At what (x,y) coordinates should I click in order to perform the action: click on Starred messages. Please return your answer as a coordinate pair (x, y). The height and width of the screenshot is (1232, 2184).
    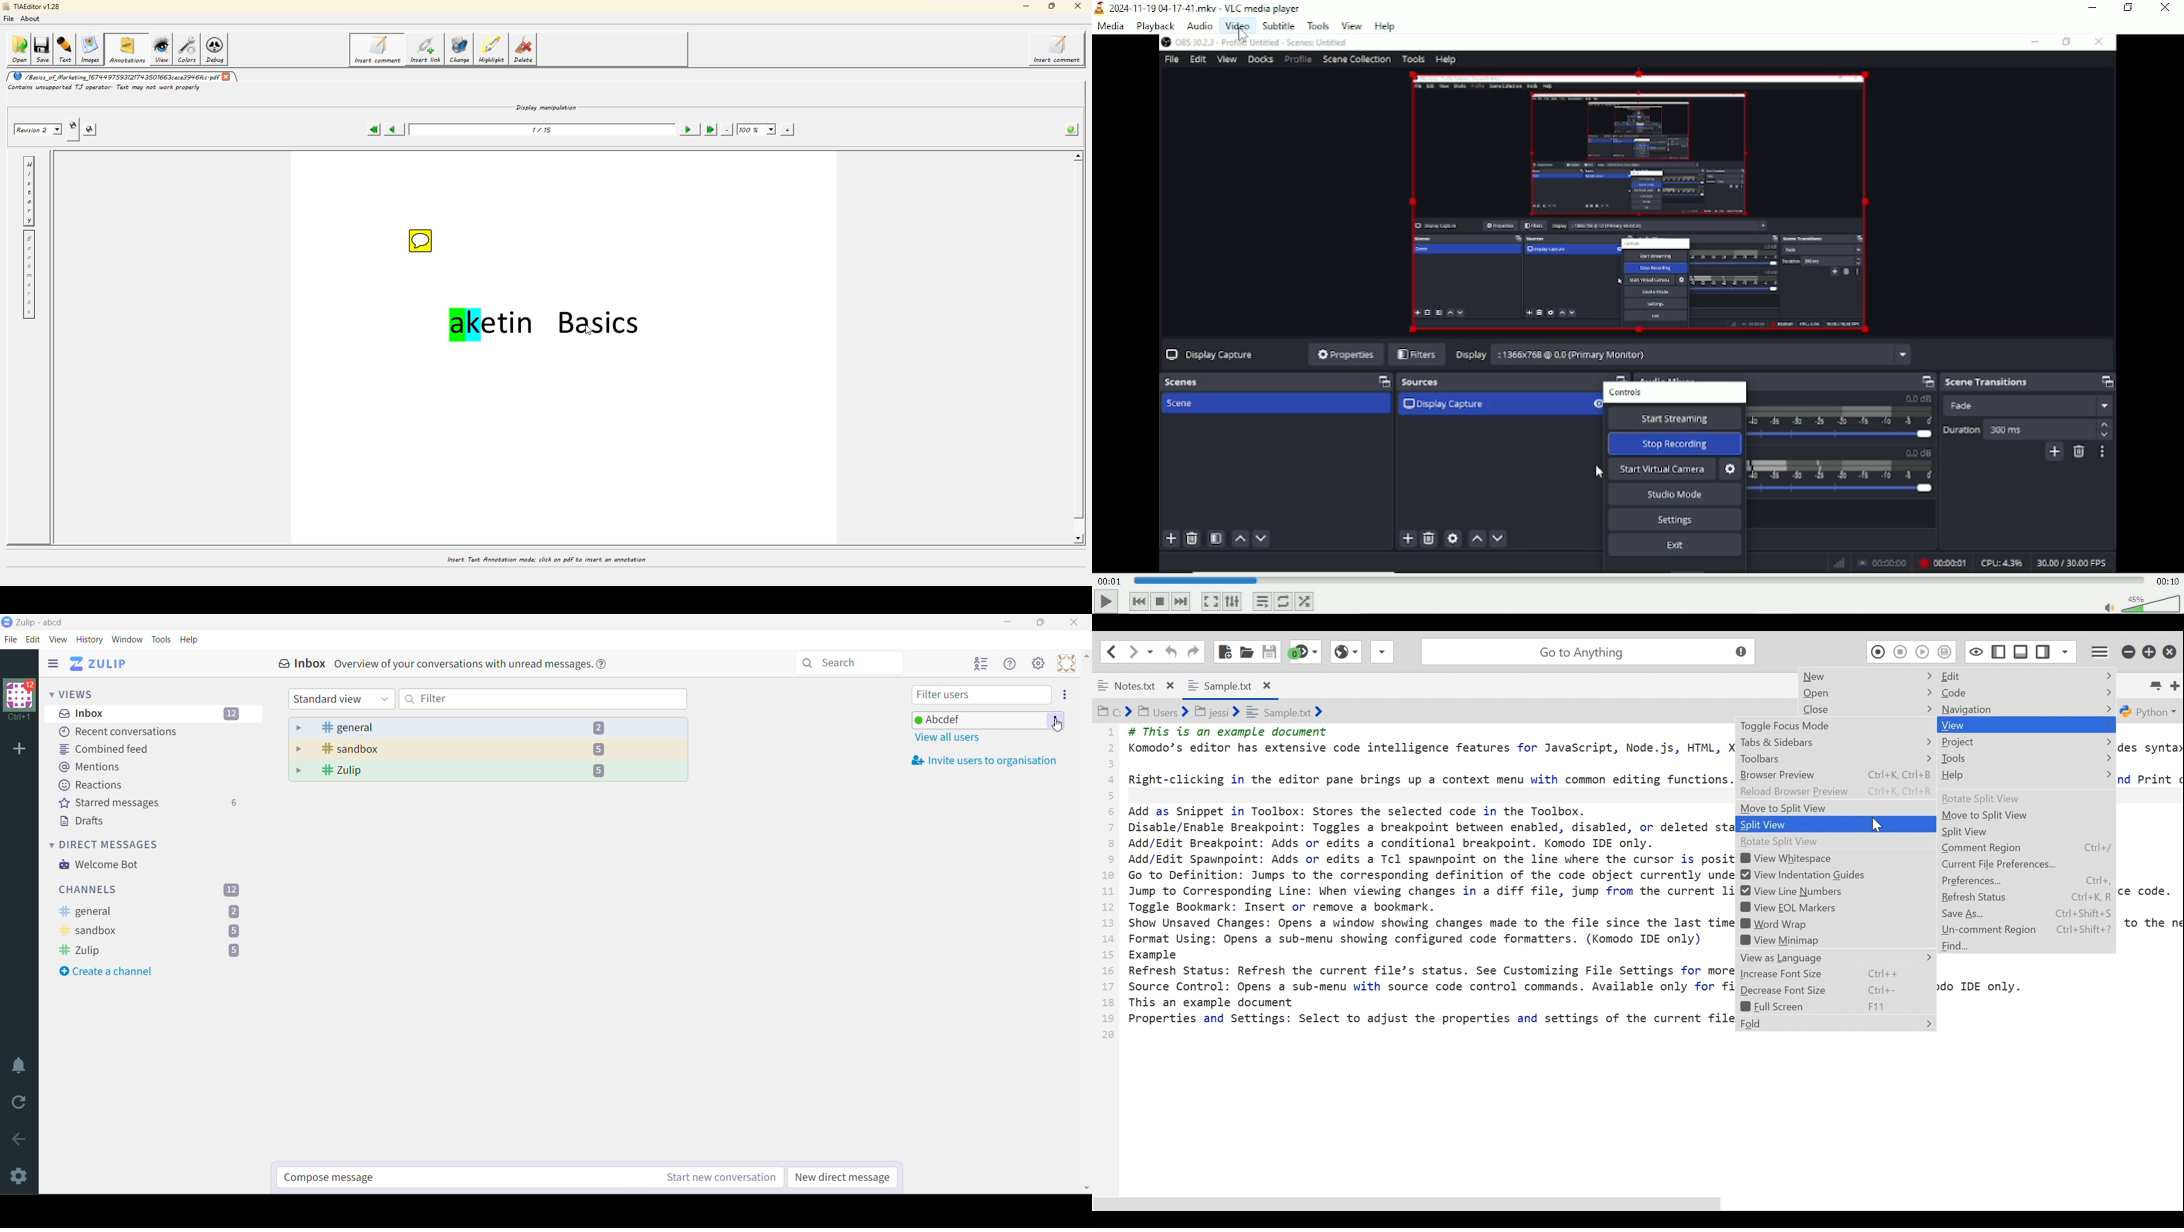
    Looking at the image, I should click on (152, 804).